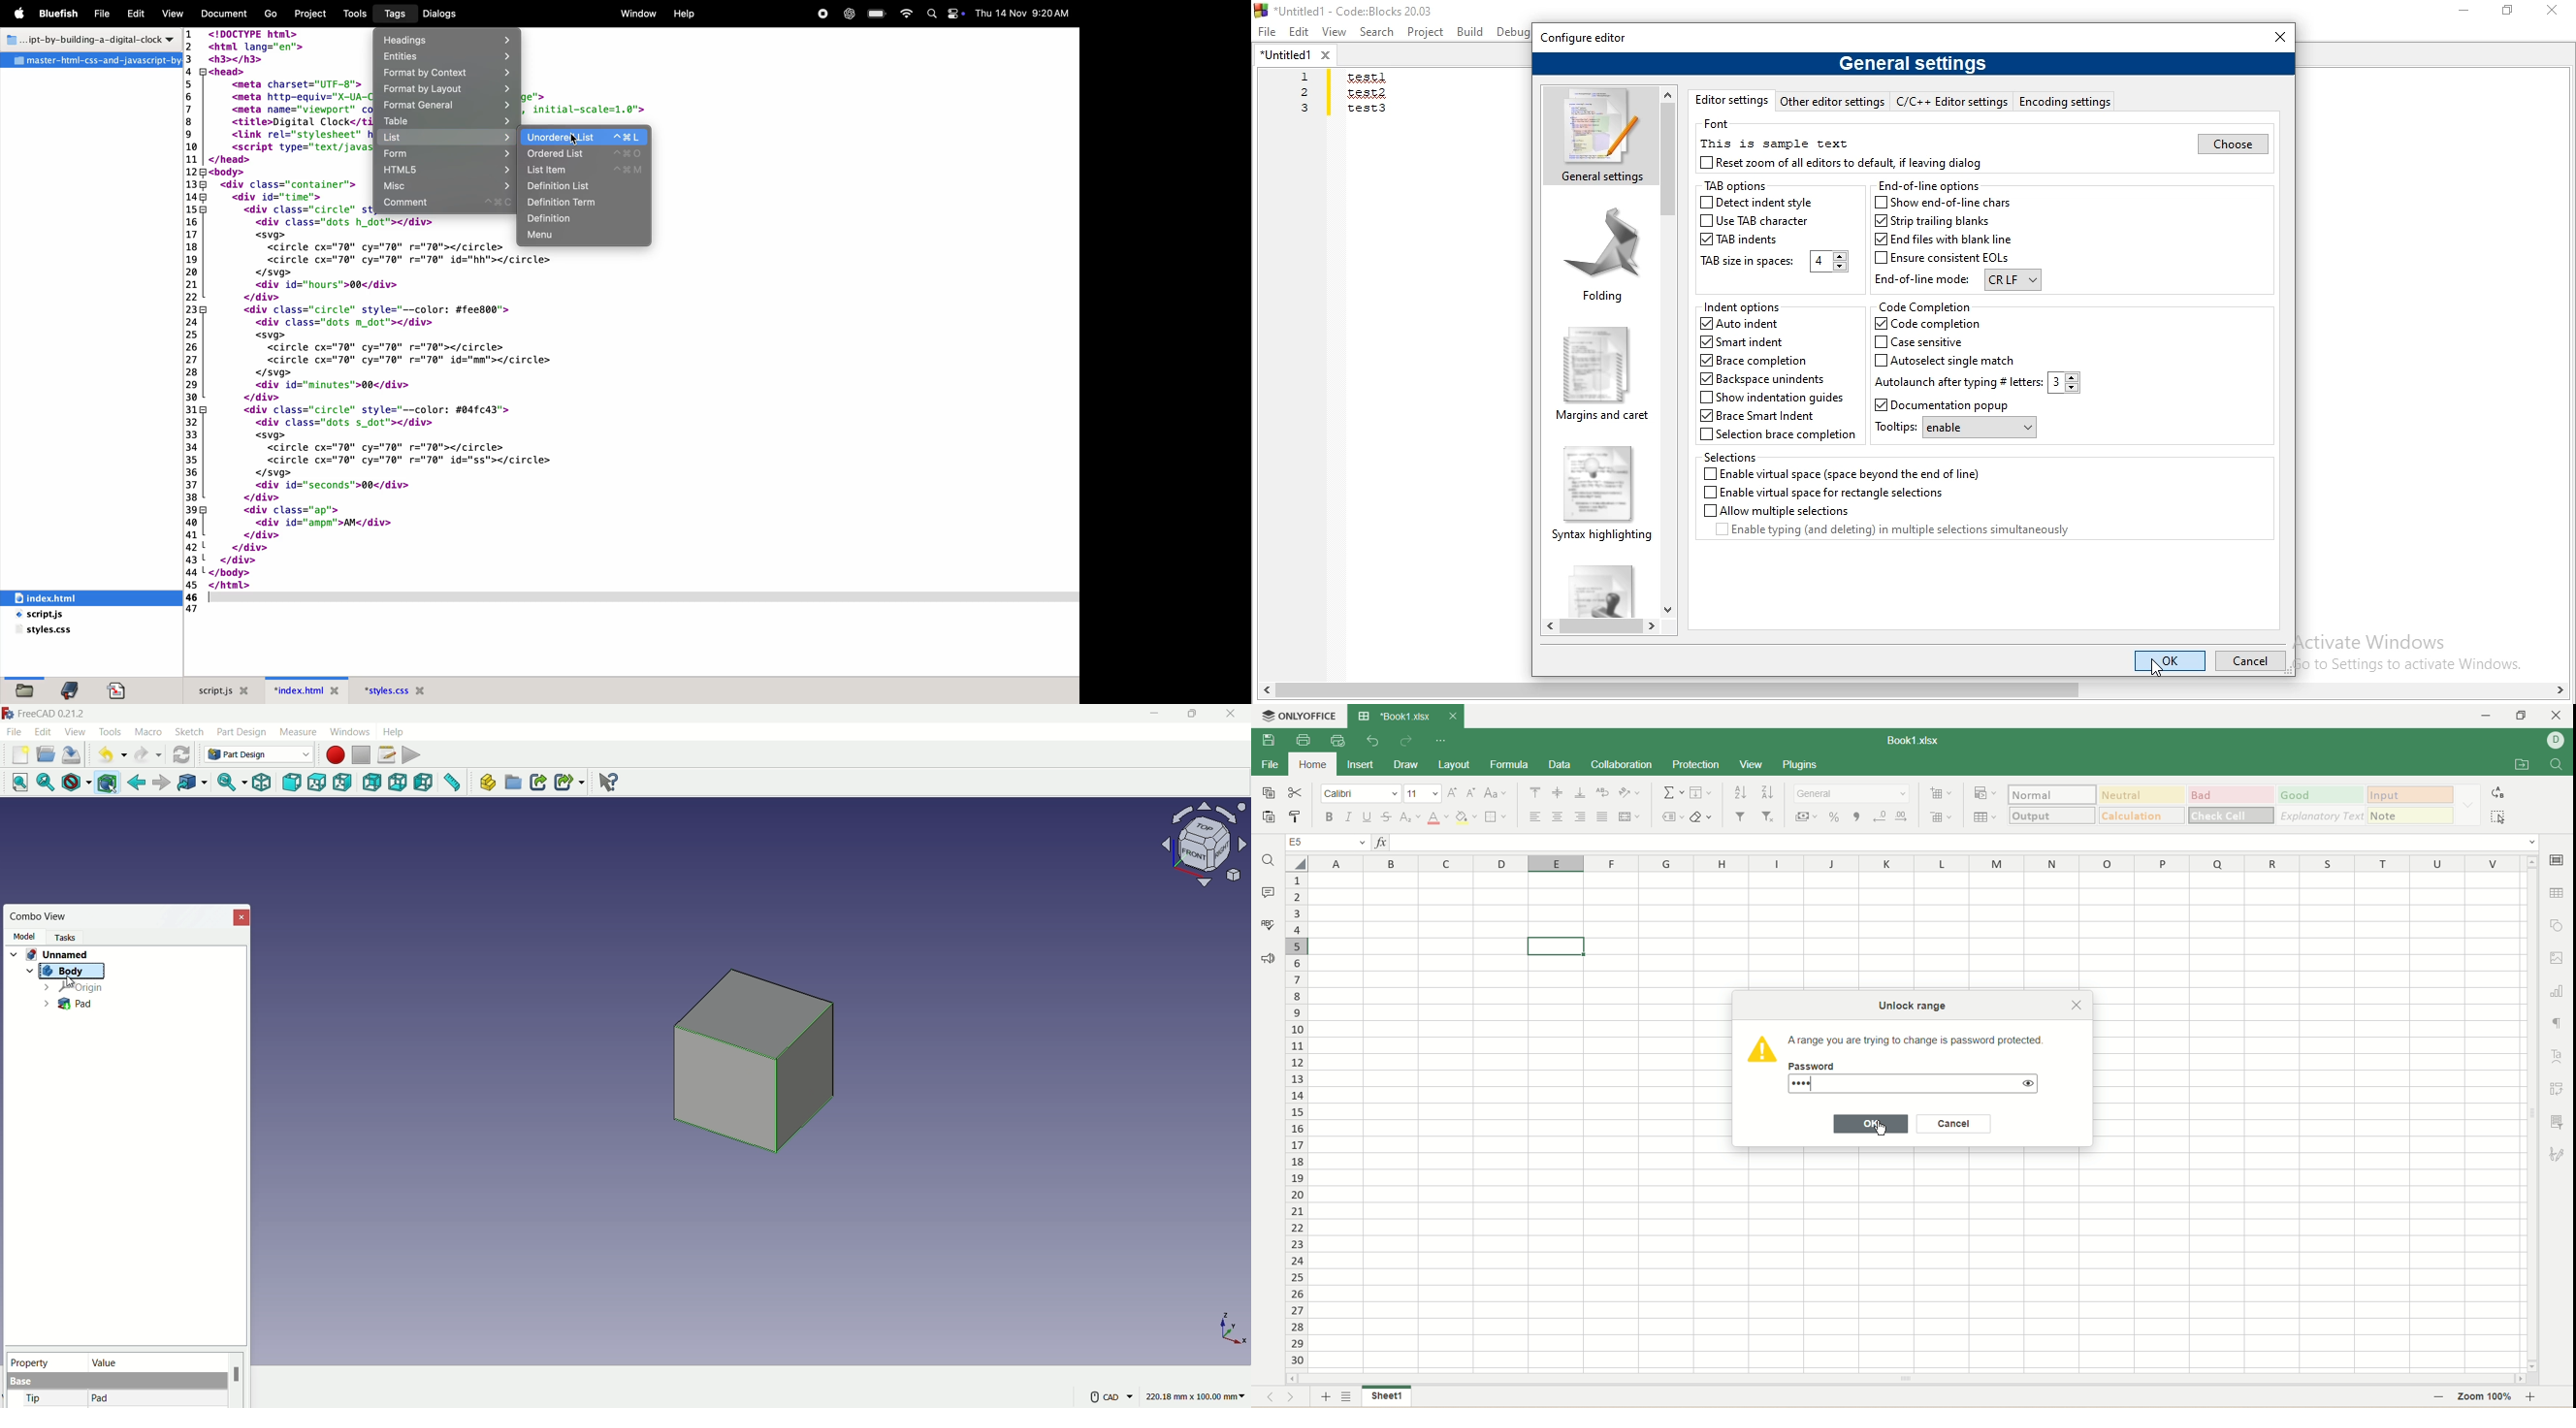 Image resolution: width=2576 pixels, height=1428 pixels. Describe the element at coordinates (2027, 1086) in the screenshot. I see `show password` at that location.